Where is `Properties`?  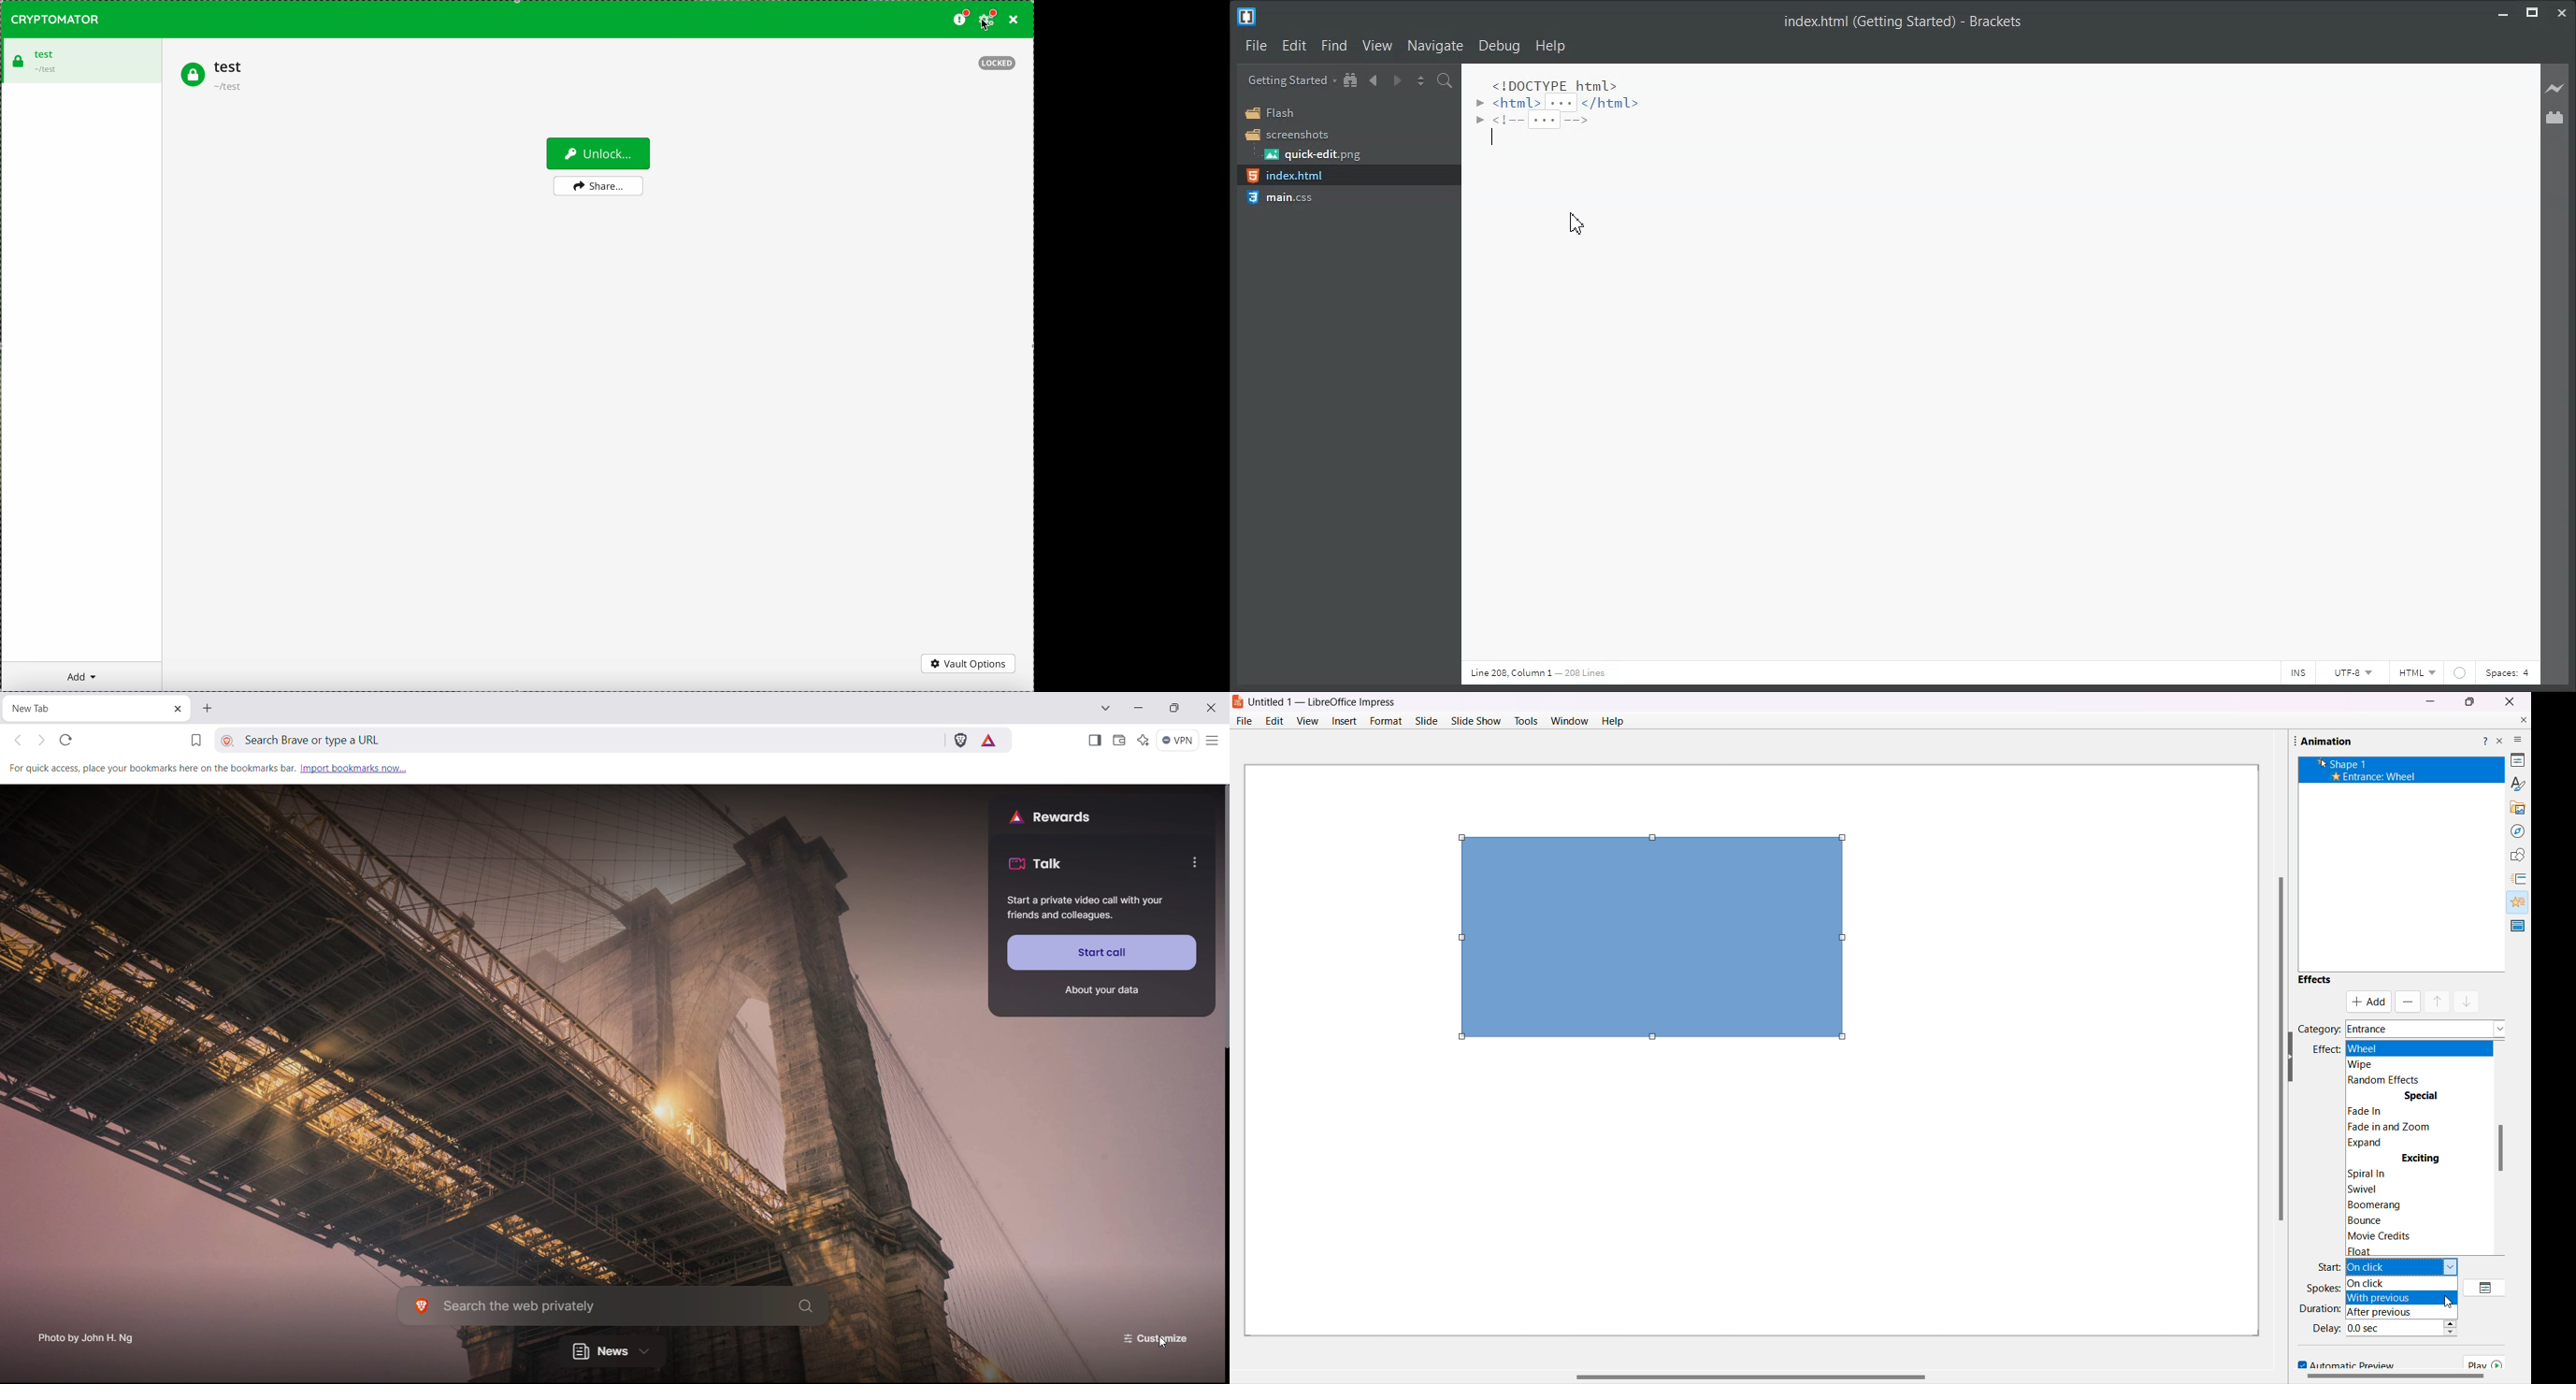 Properties is located at coordinates (2512, 758).